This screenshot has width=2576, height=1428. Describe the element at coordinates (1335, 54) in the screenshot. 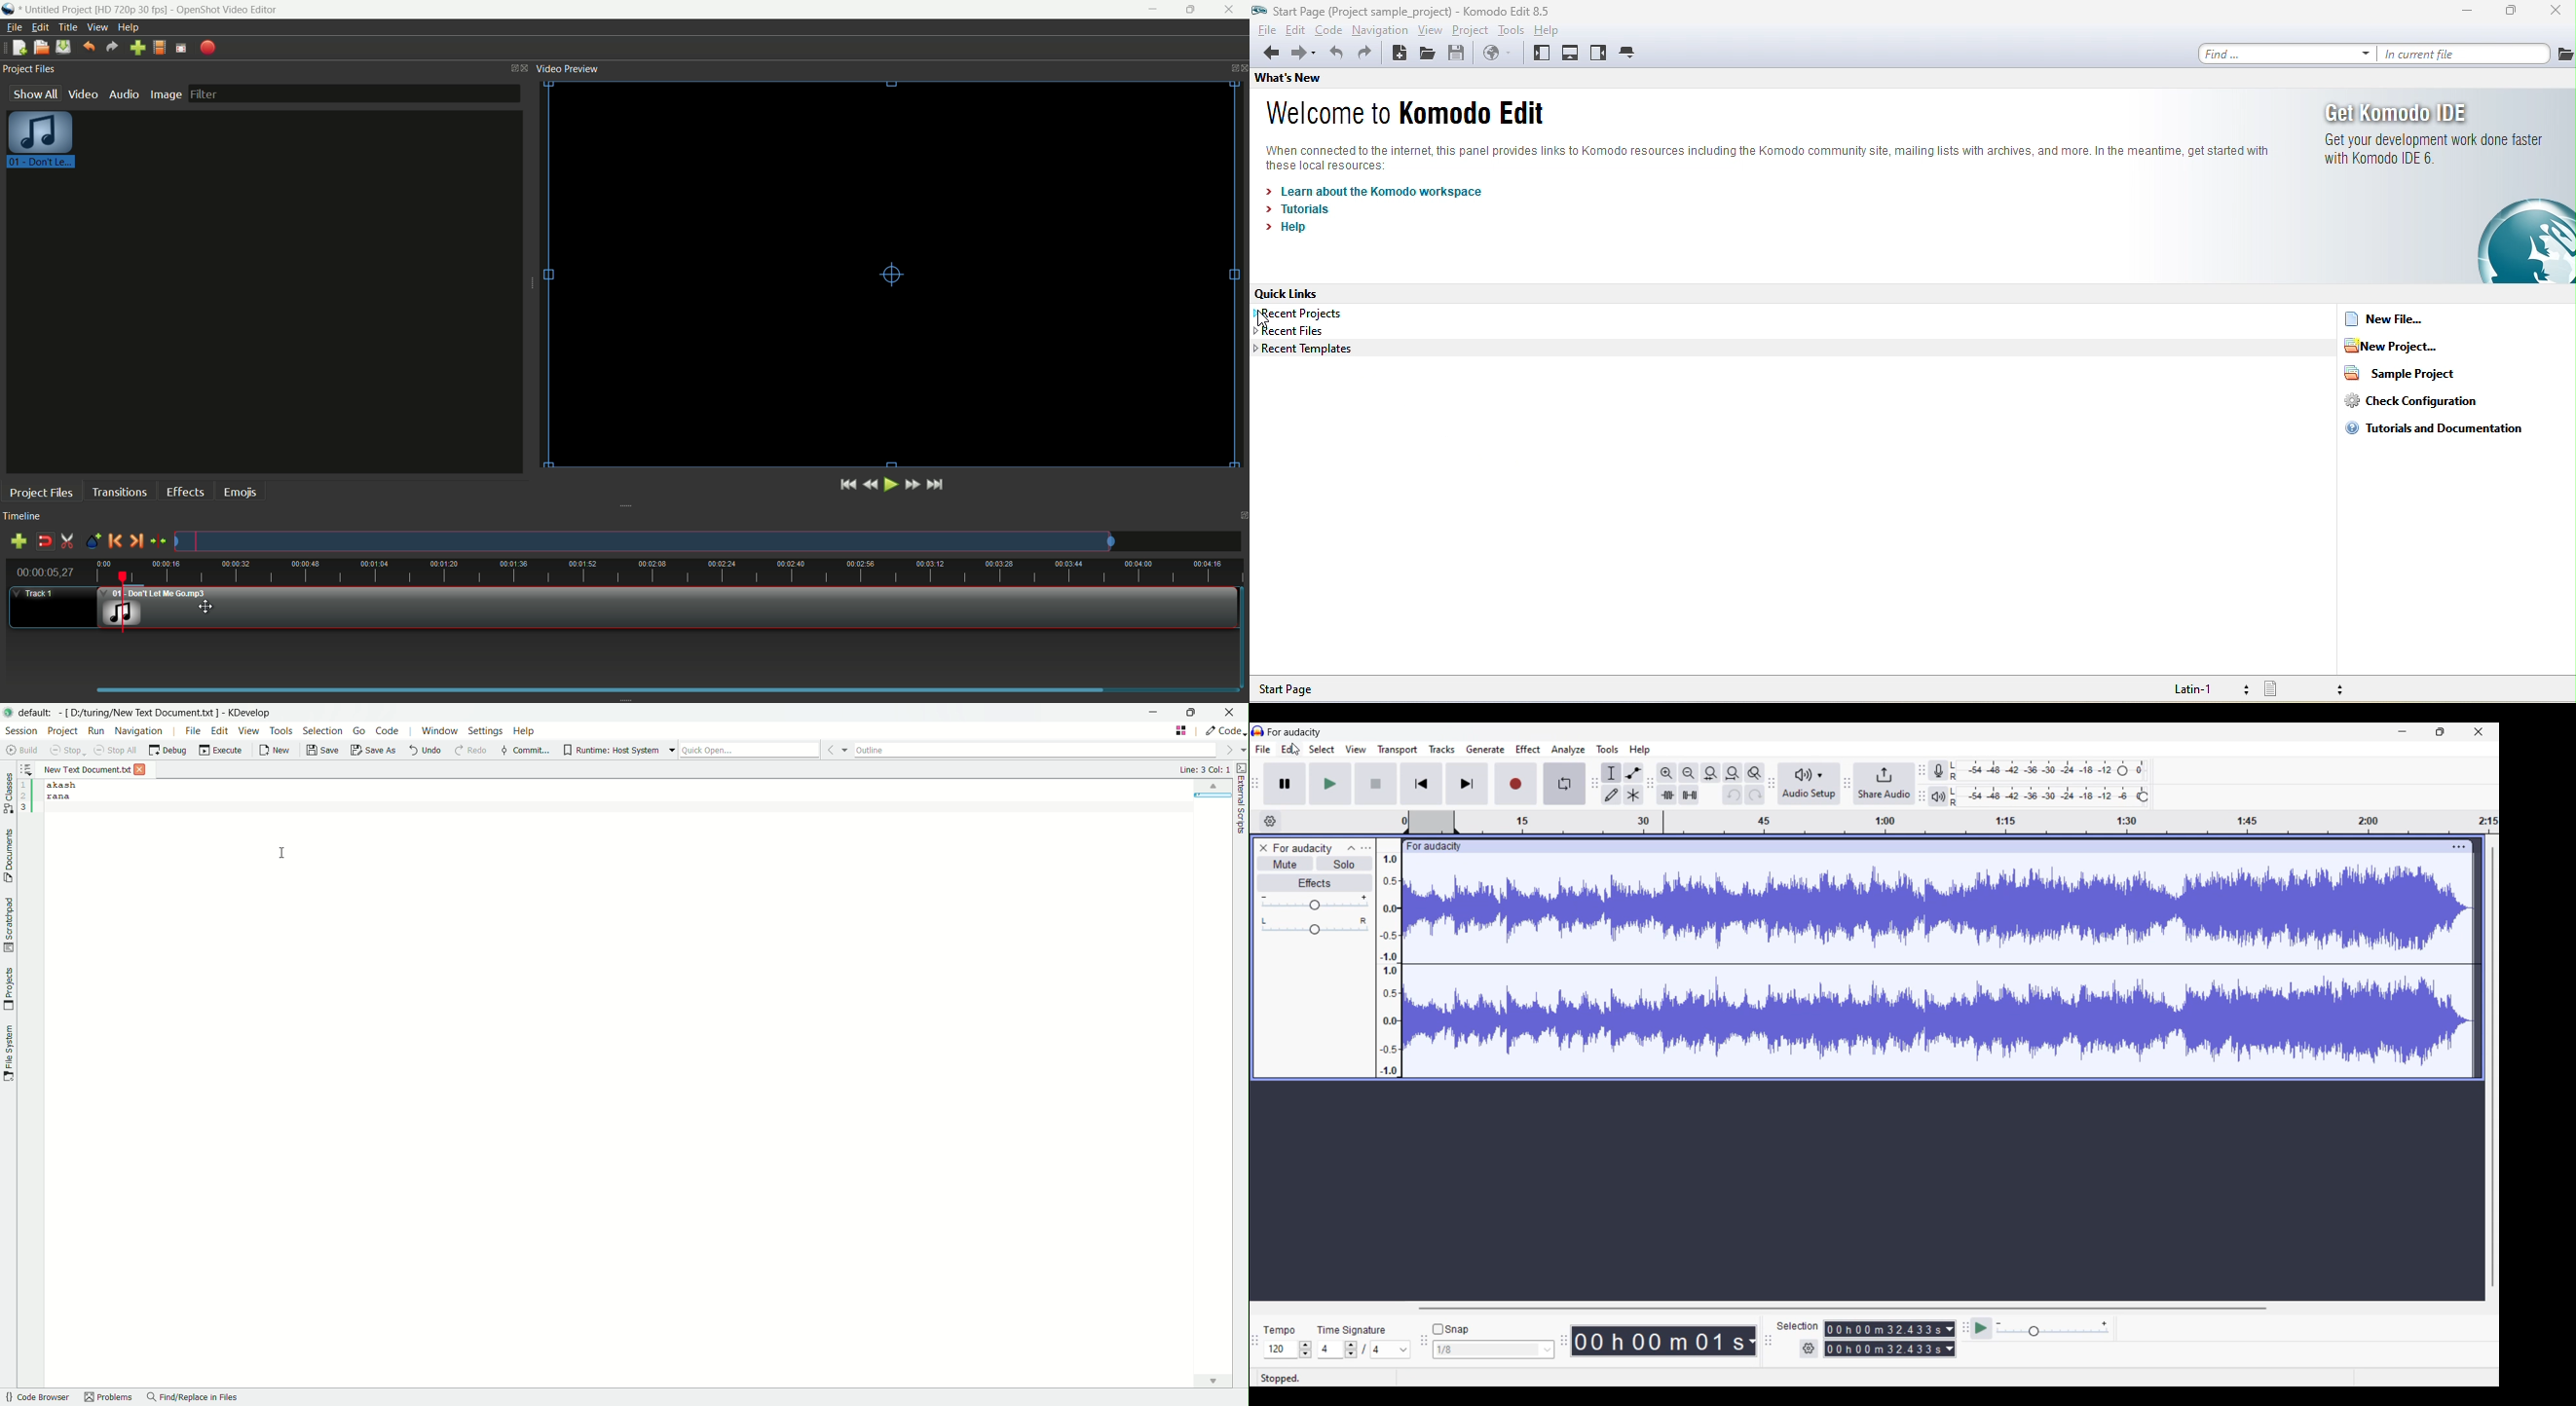

I see `undo` at that location.